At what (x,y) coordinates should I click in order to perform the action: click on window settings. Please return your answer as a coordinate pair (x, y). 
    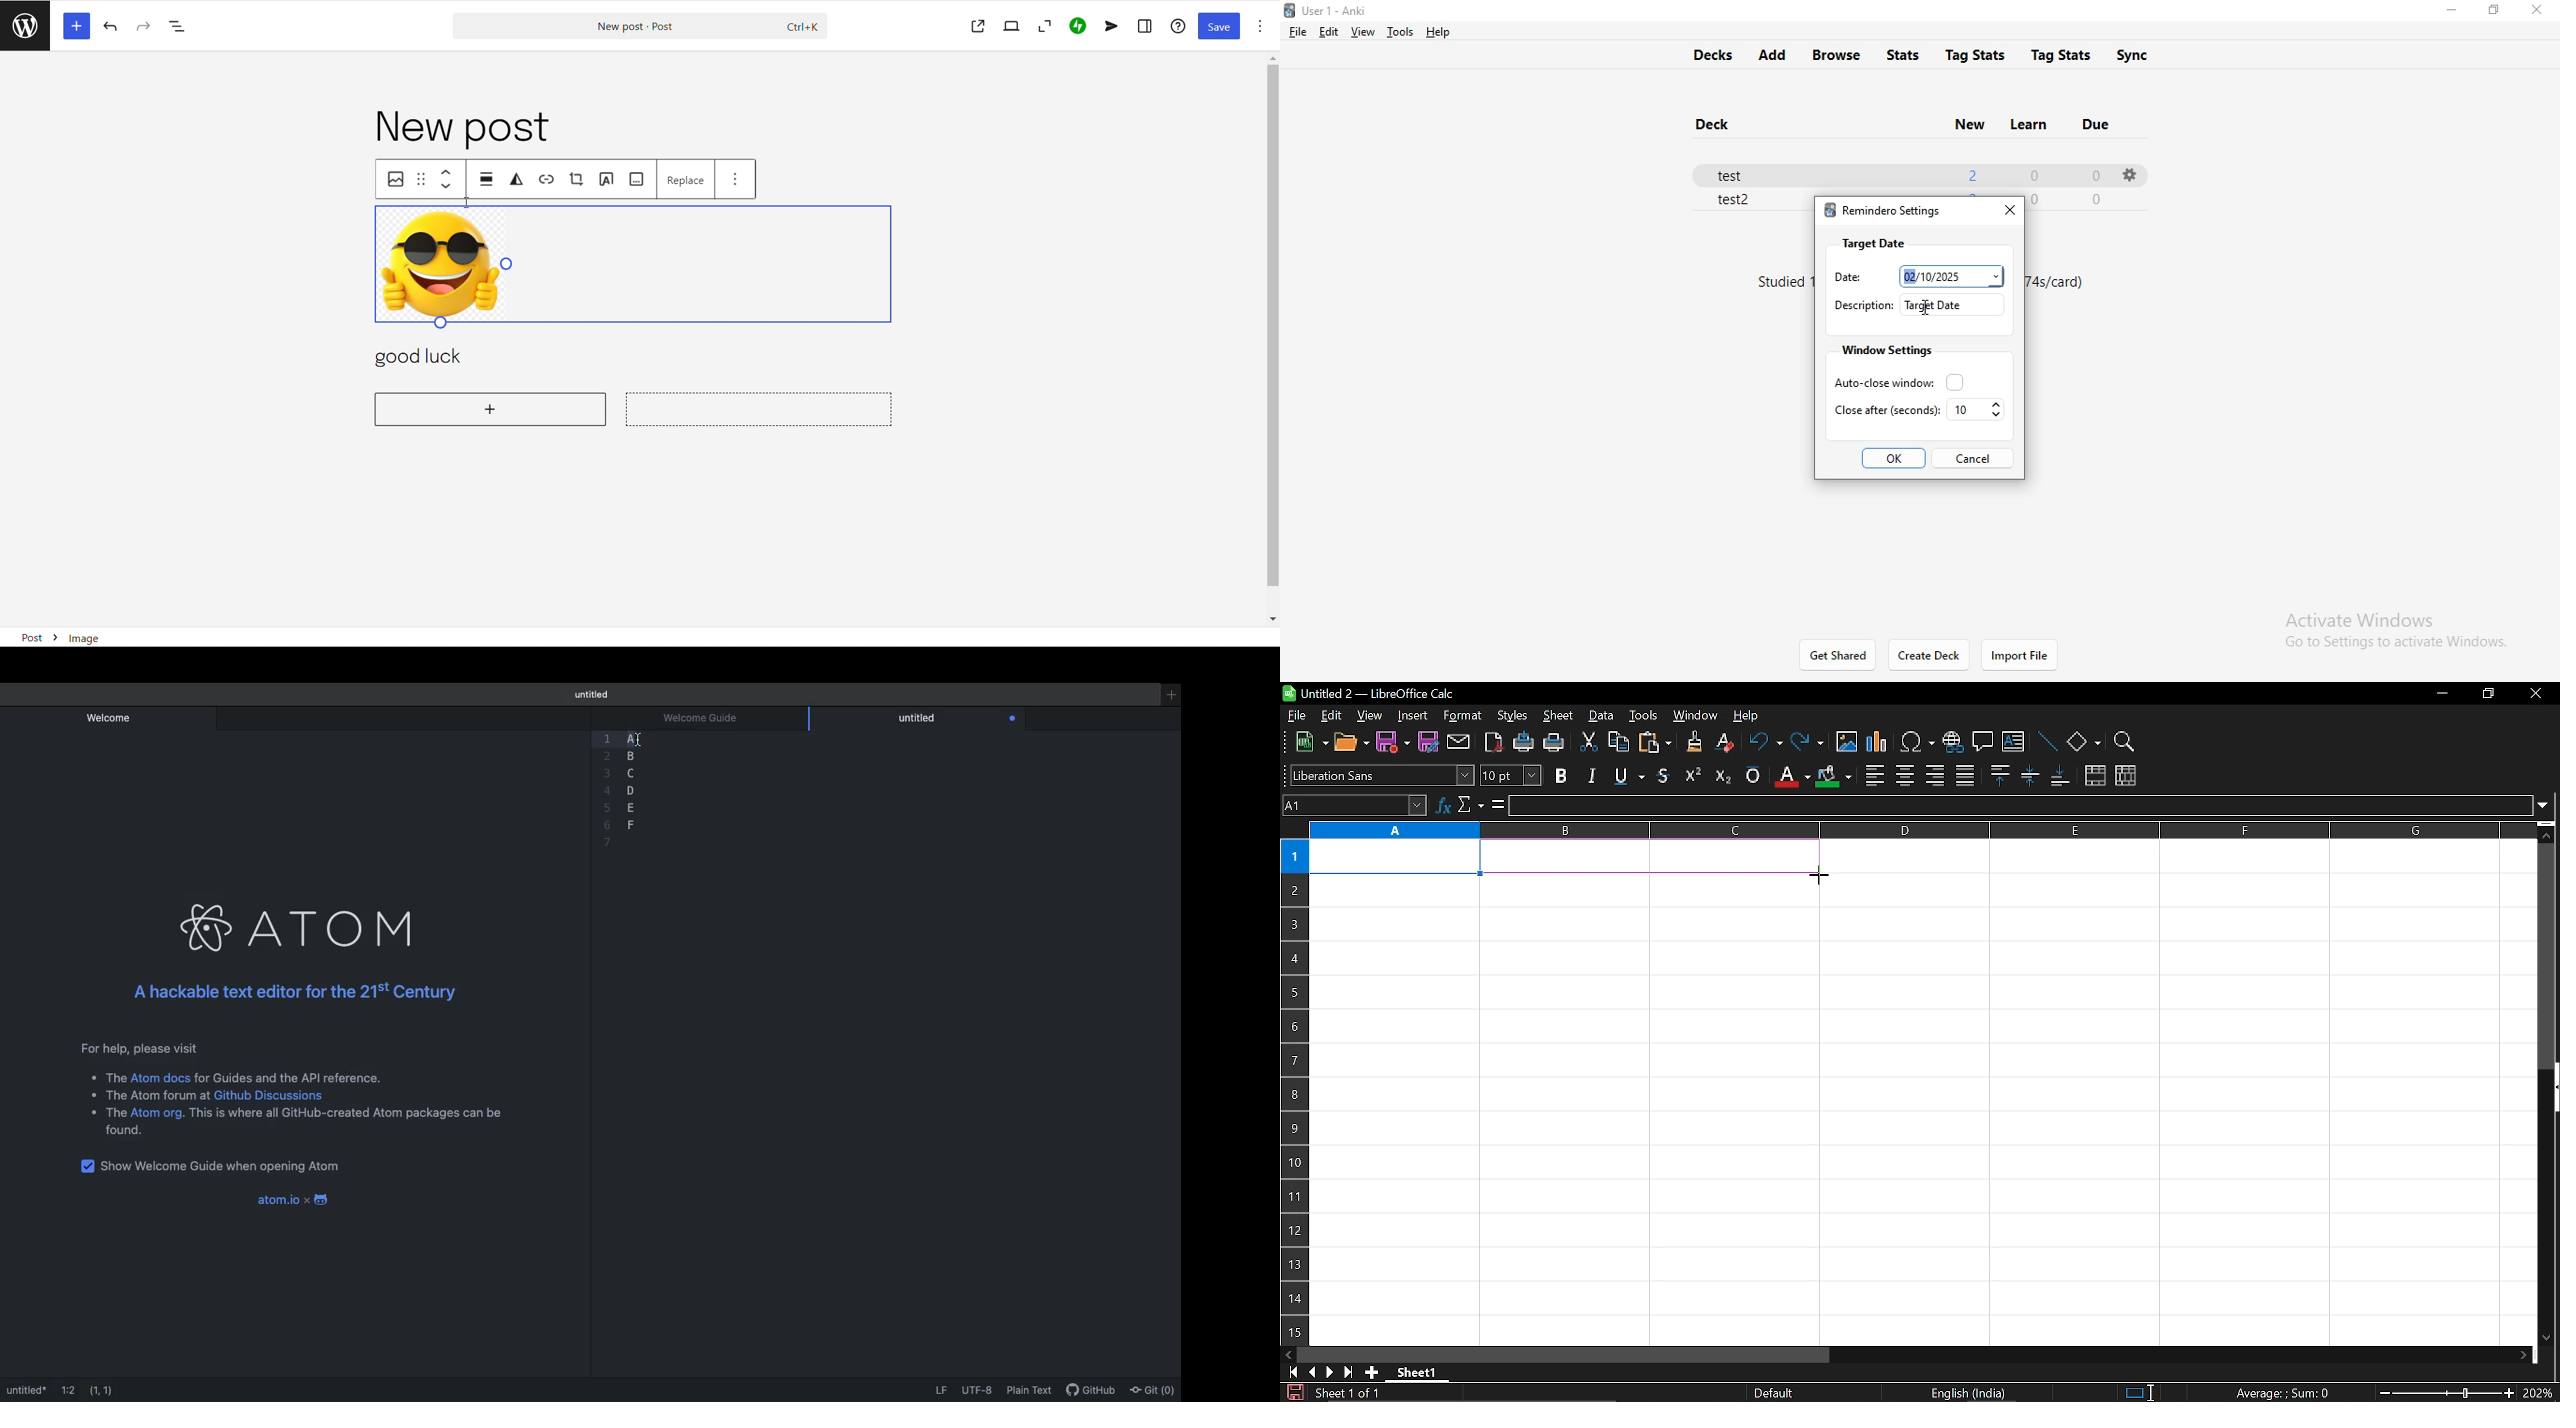
    Looking at the image, I should click on (1884, 350).